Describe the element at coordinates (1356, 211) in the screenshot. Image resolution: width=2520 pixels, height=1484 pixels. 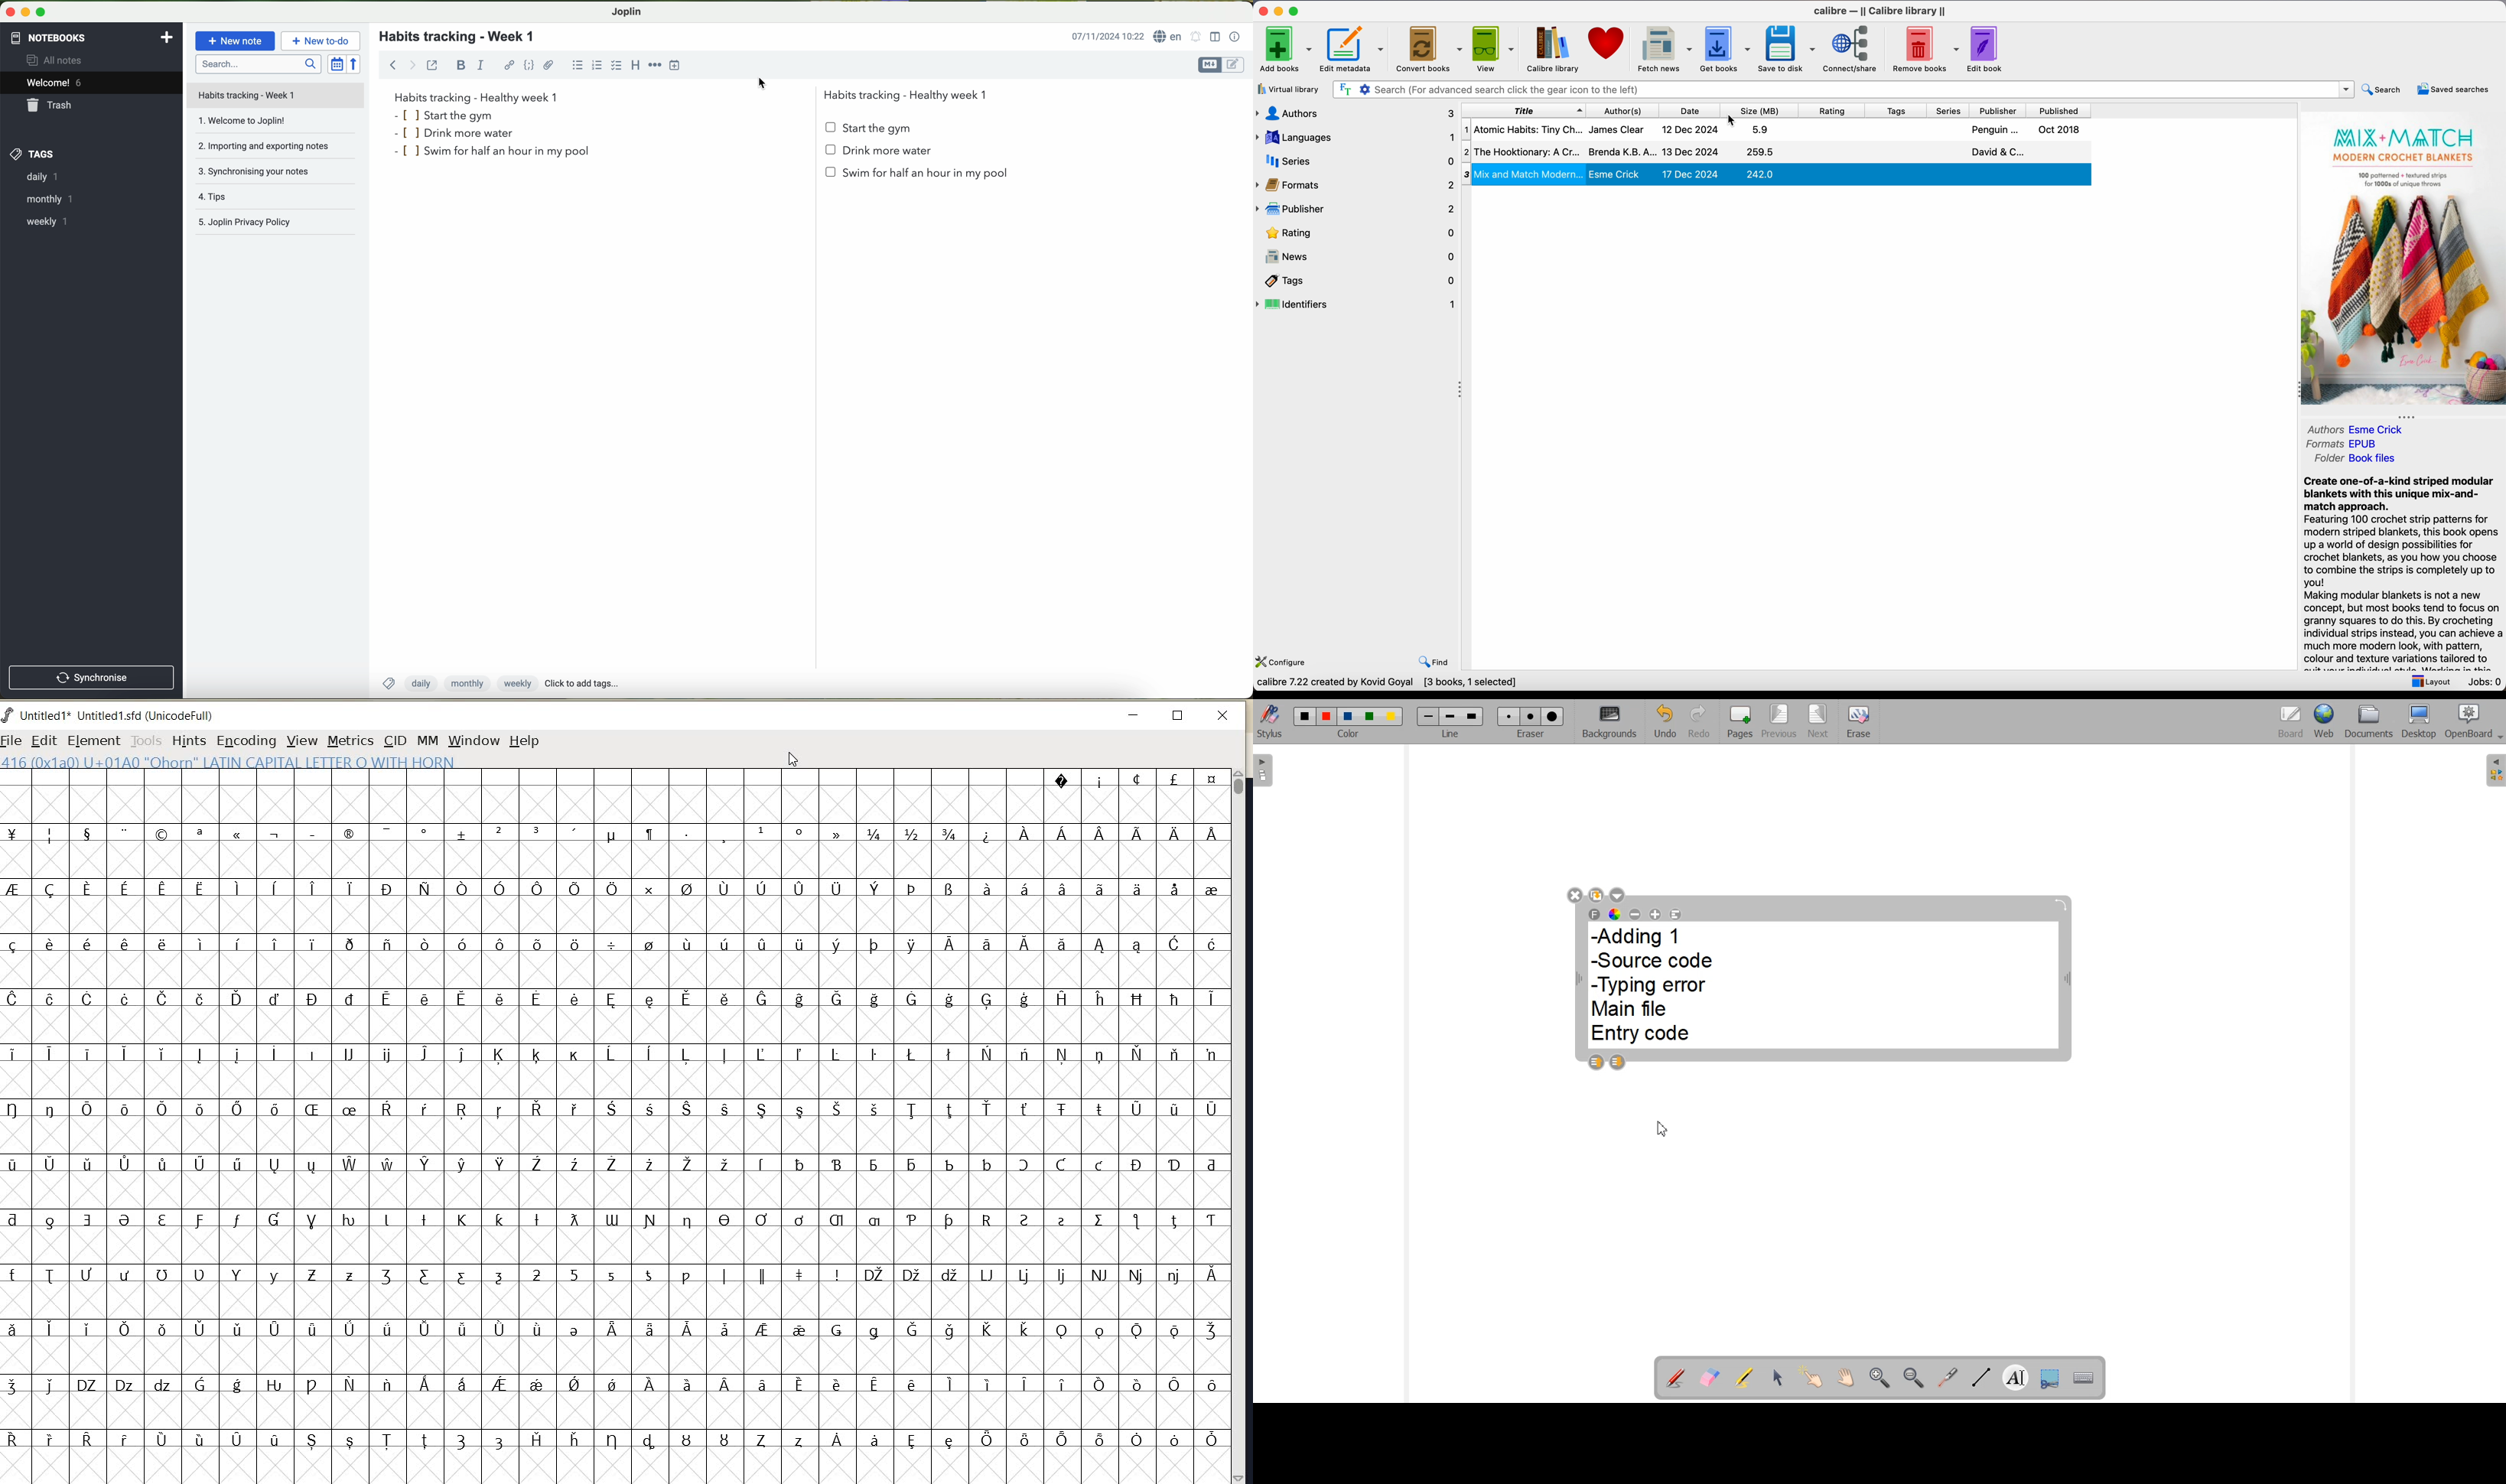
I see `click on publicher options` at that location.